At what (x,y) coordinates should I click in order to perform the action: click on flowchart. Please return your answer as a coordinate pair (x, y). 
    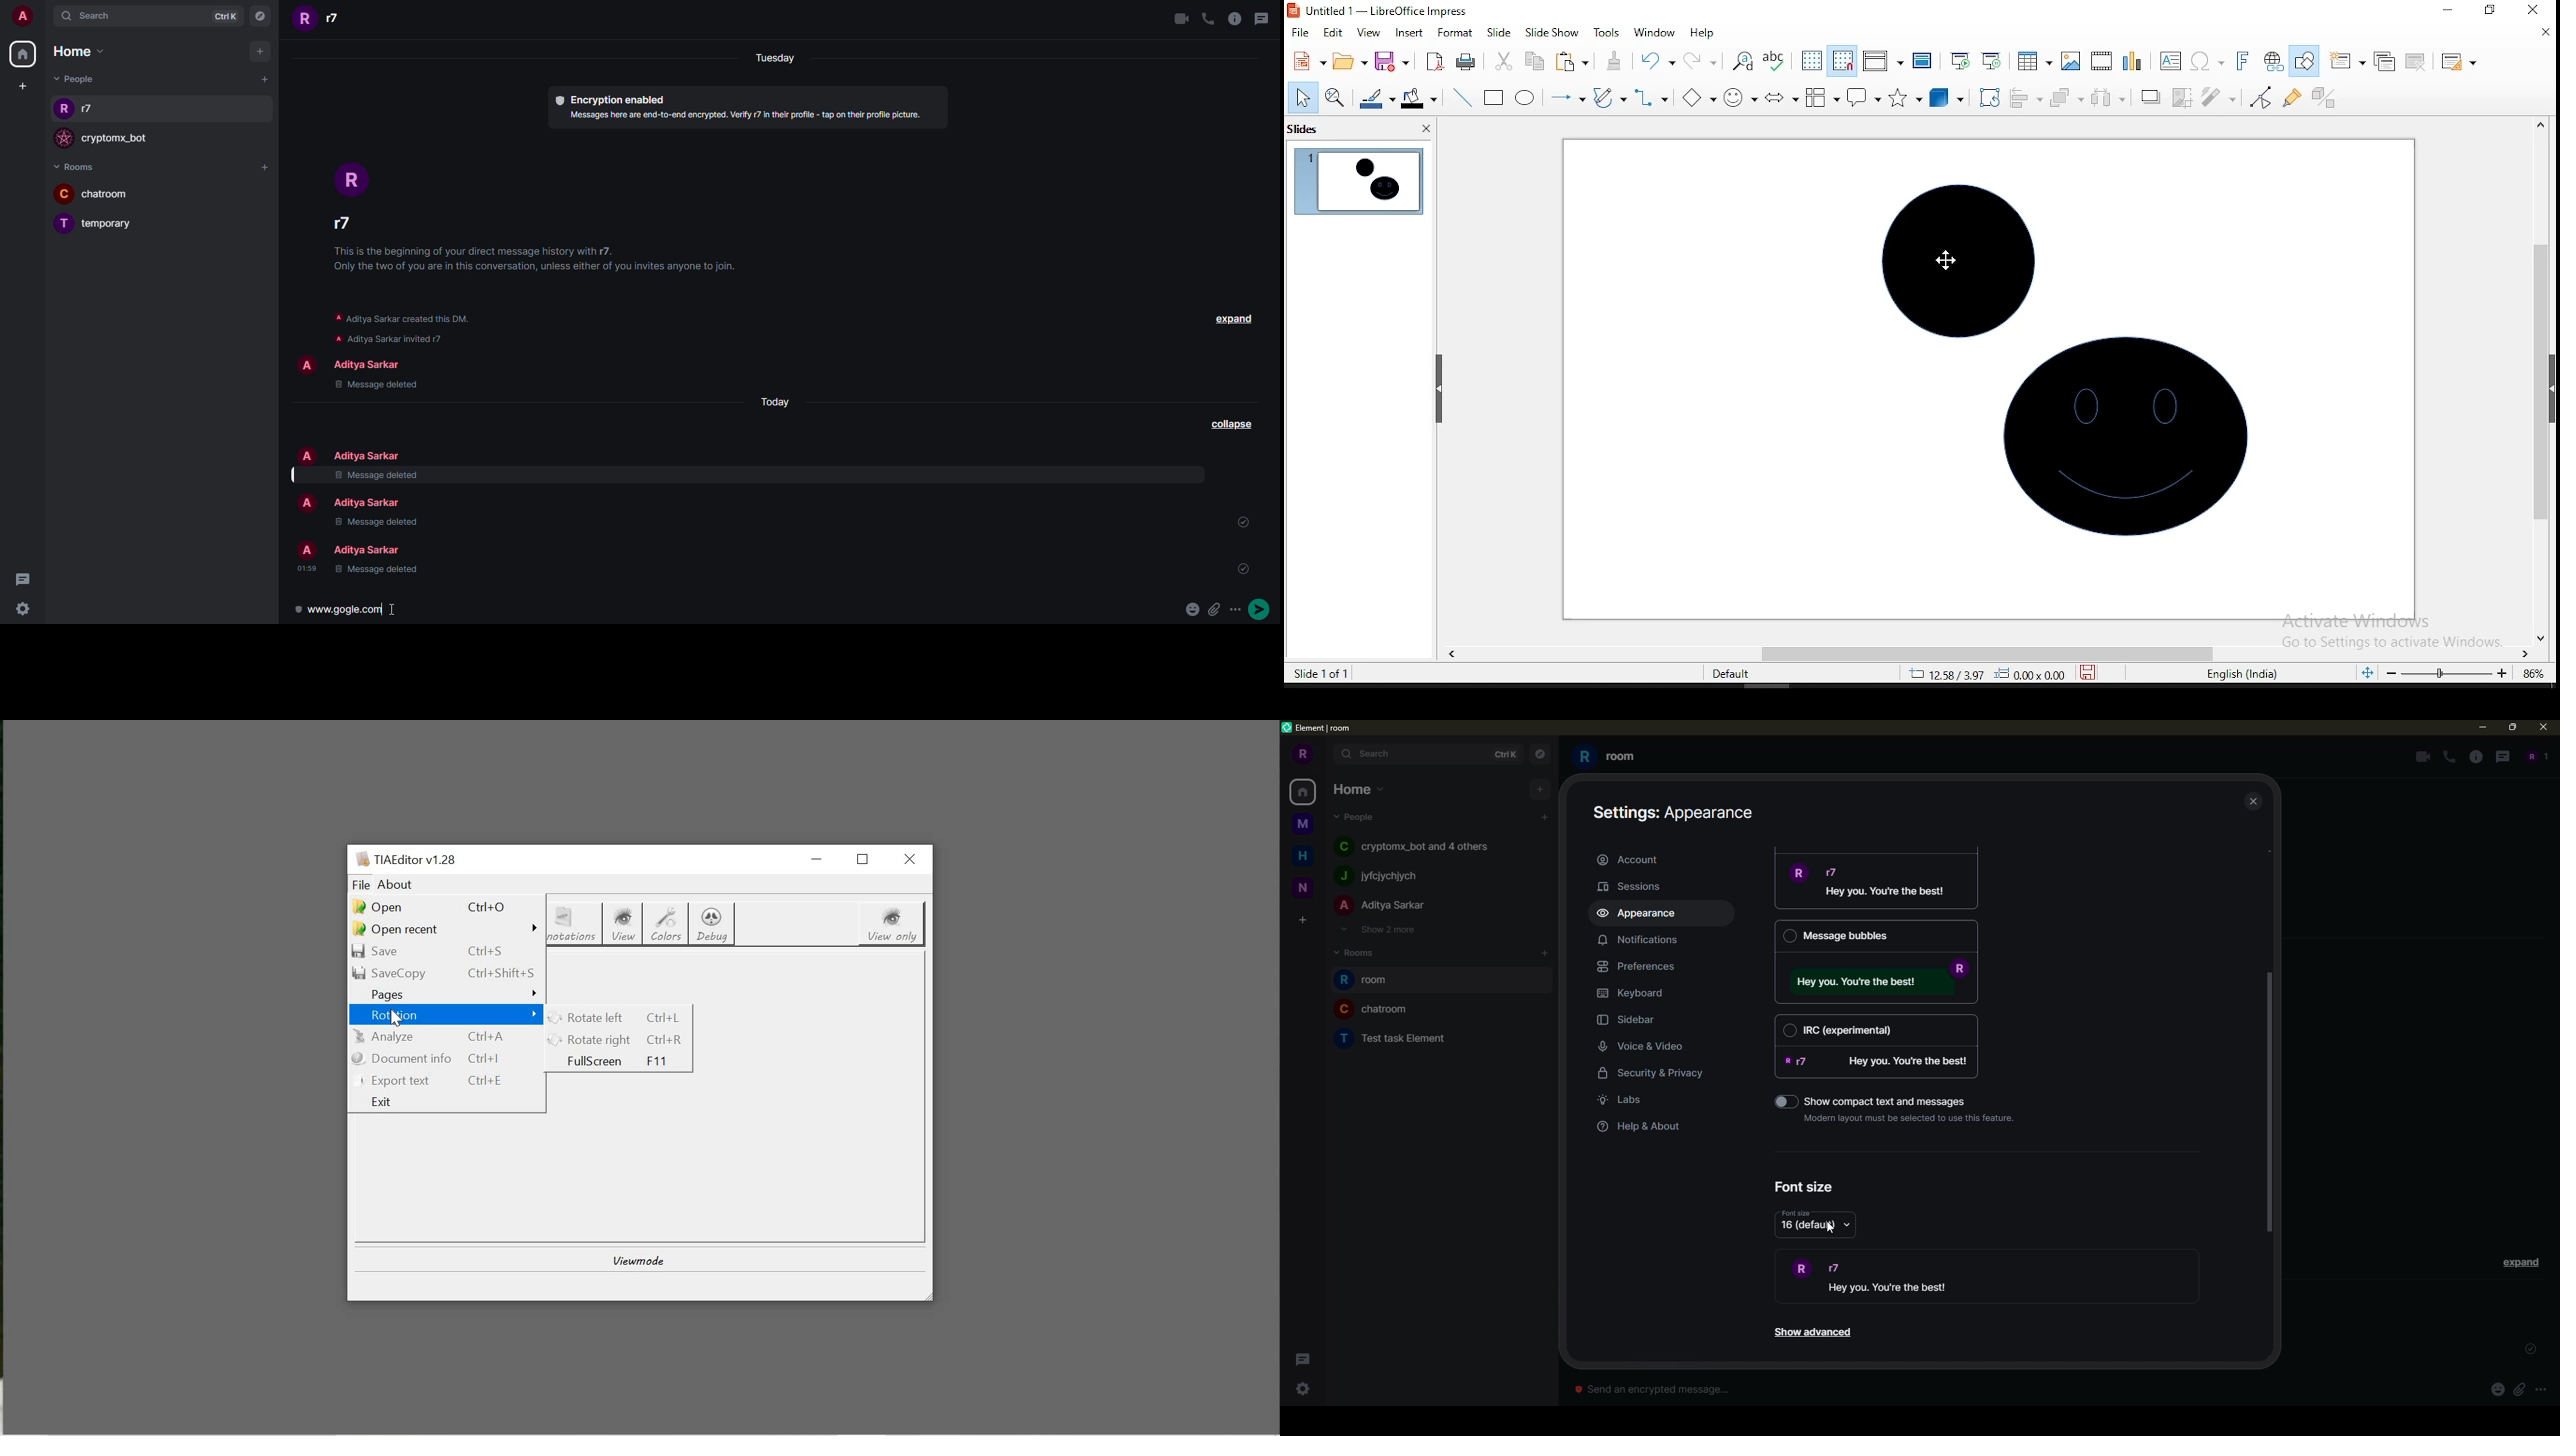
    Looking at the image, I should click on (1822, 100).